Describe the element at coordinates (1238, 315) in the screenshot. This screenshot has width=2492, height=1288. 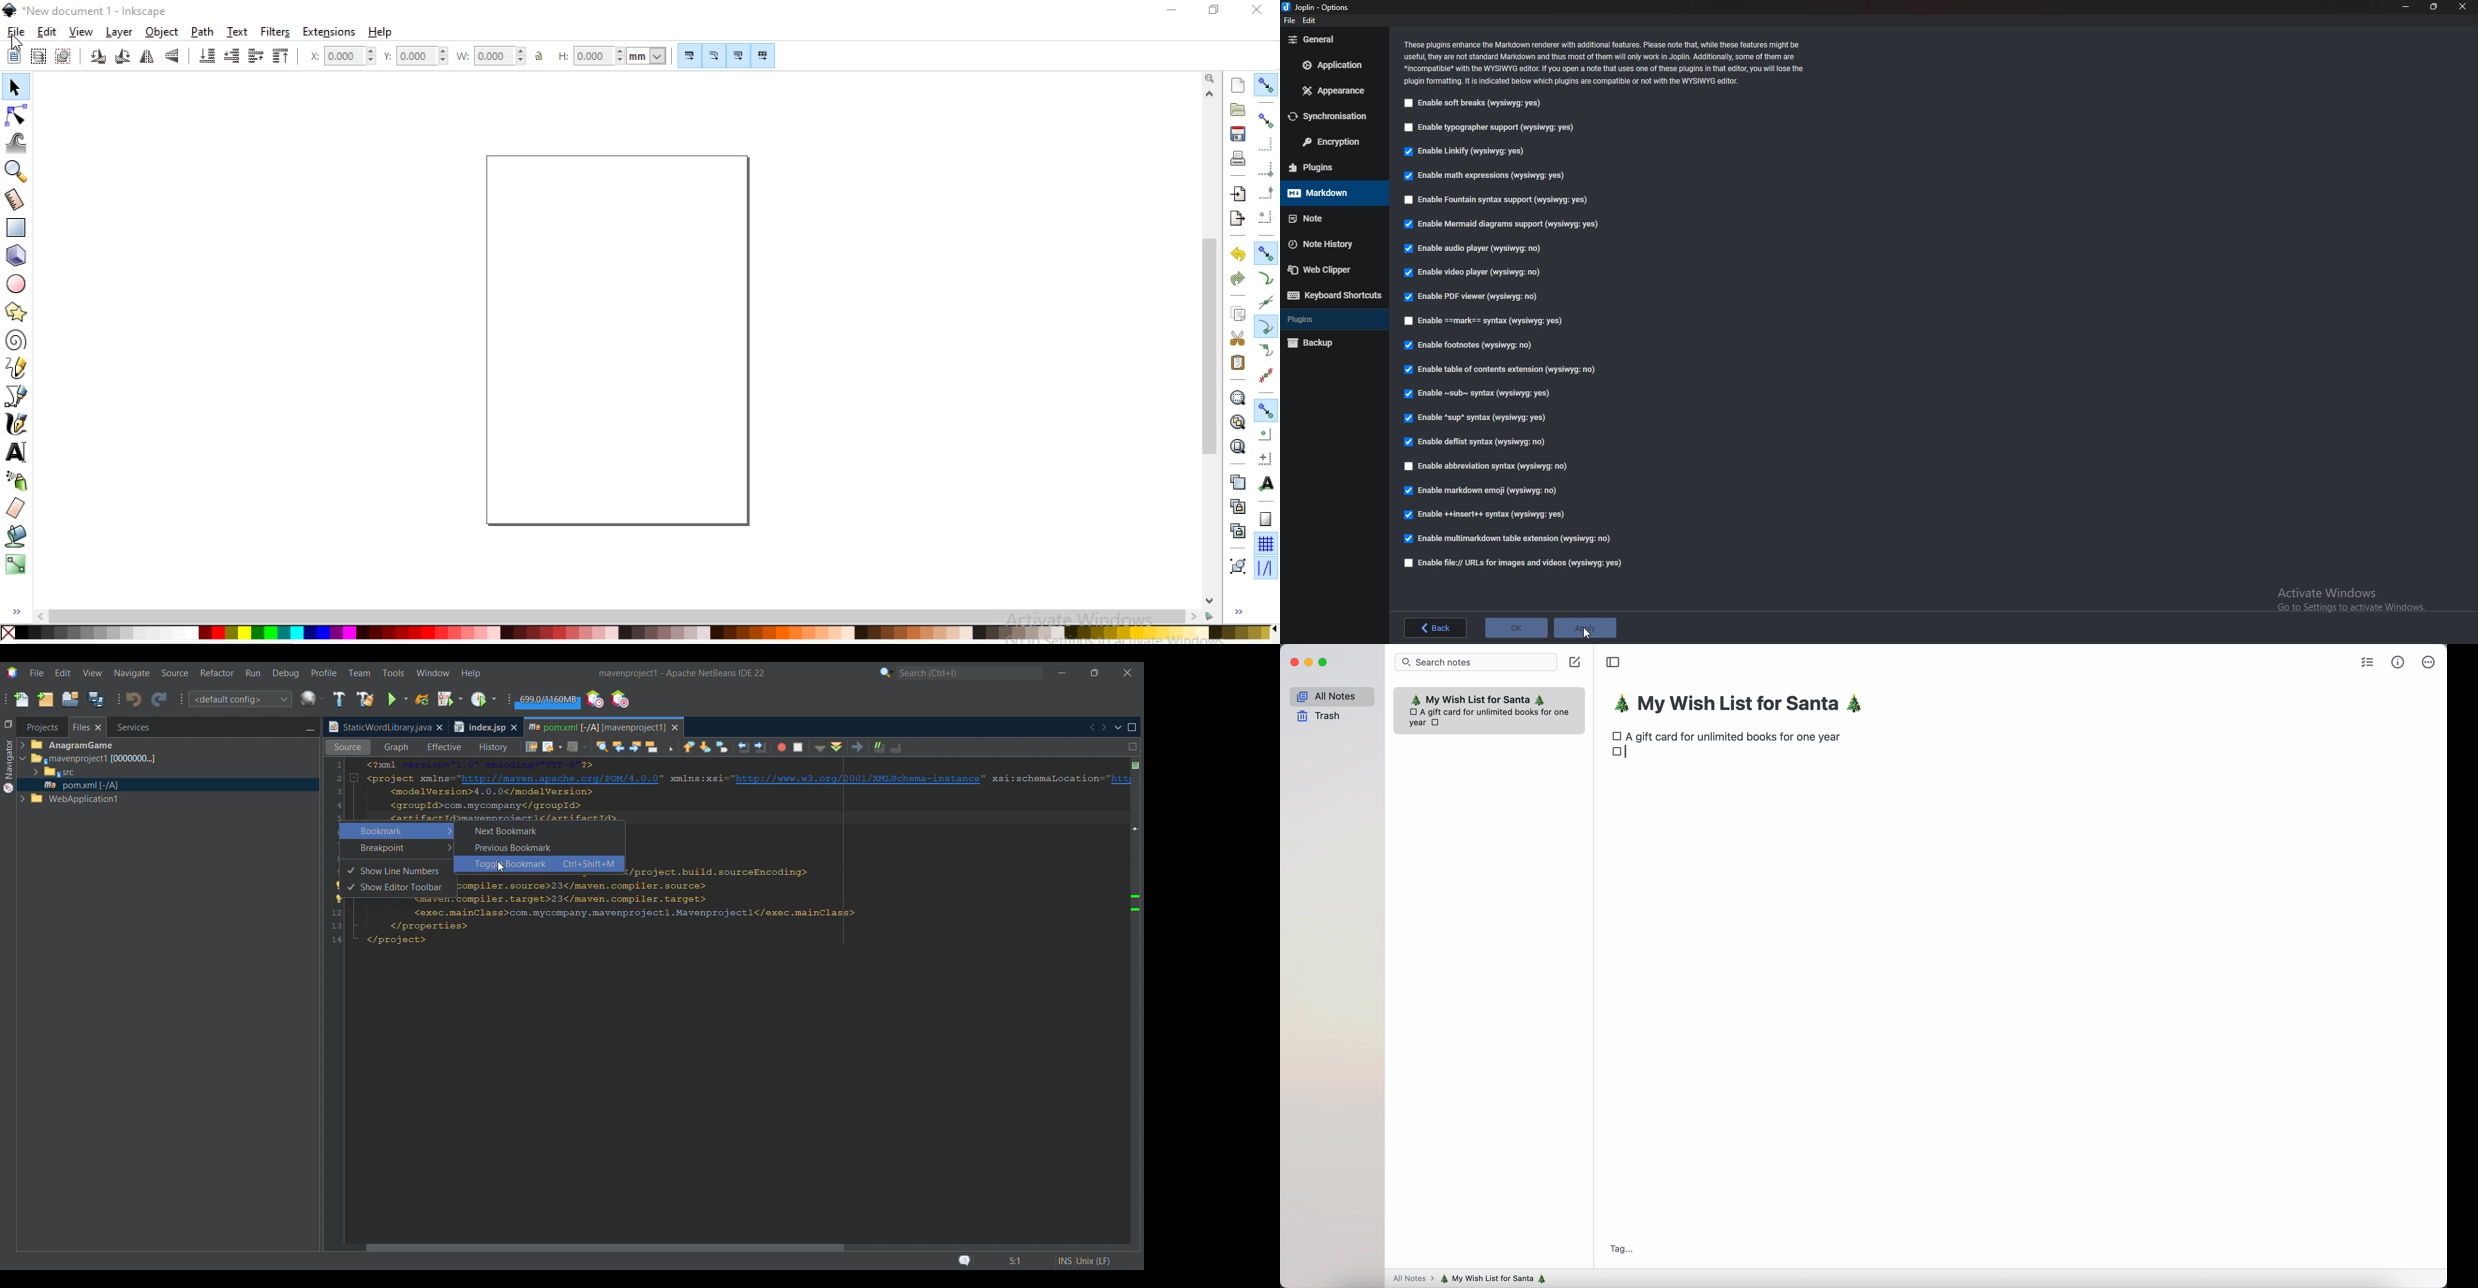
I see `copy` at that location.